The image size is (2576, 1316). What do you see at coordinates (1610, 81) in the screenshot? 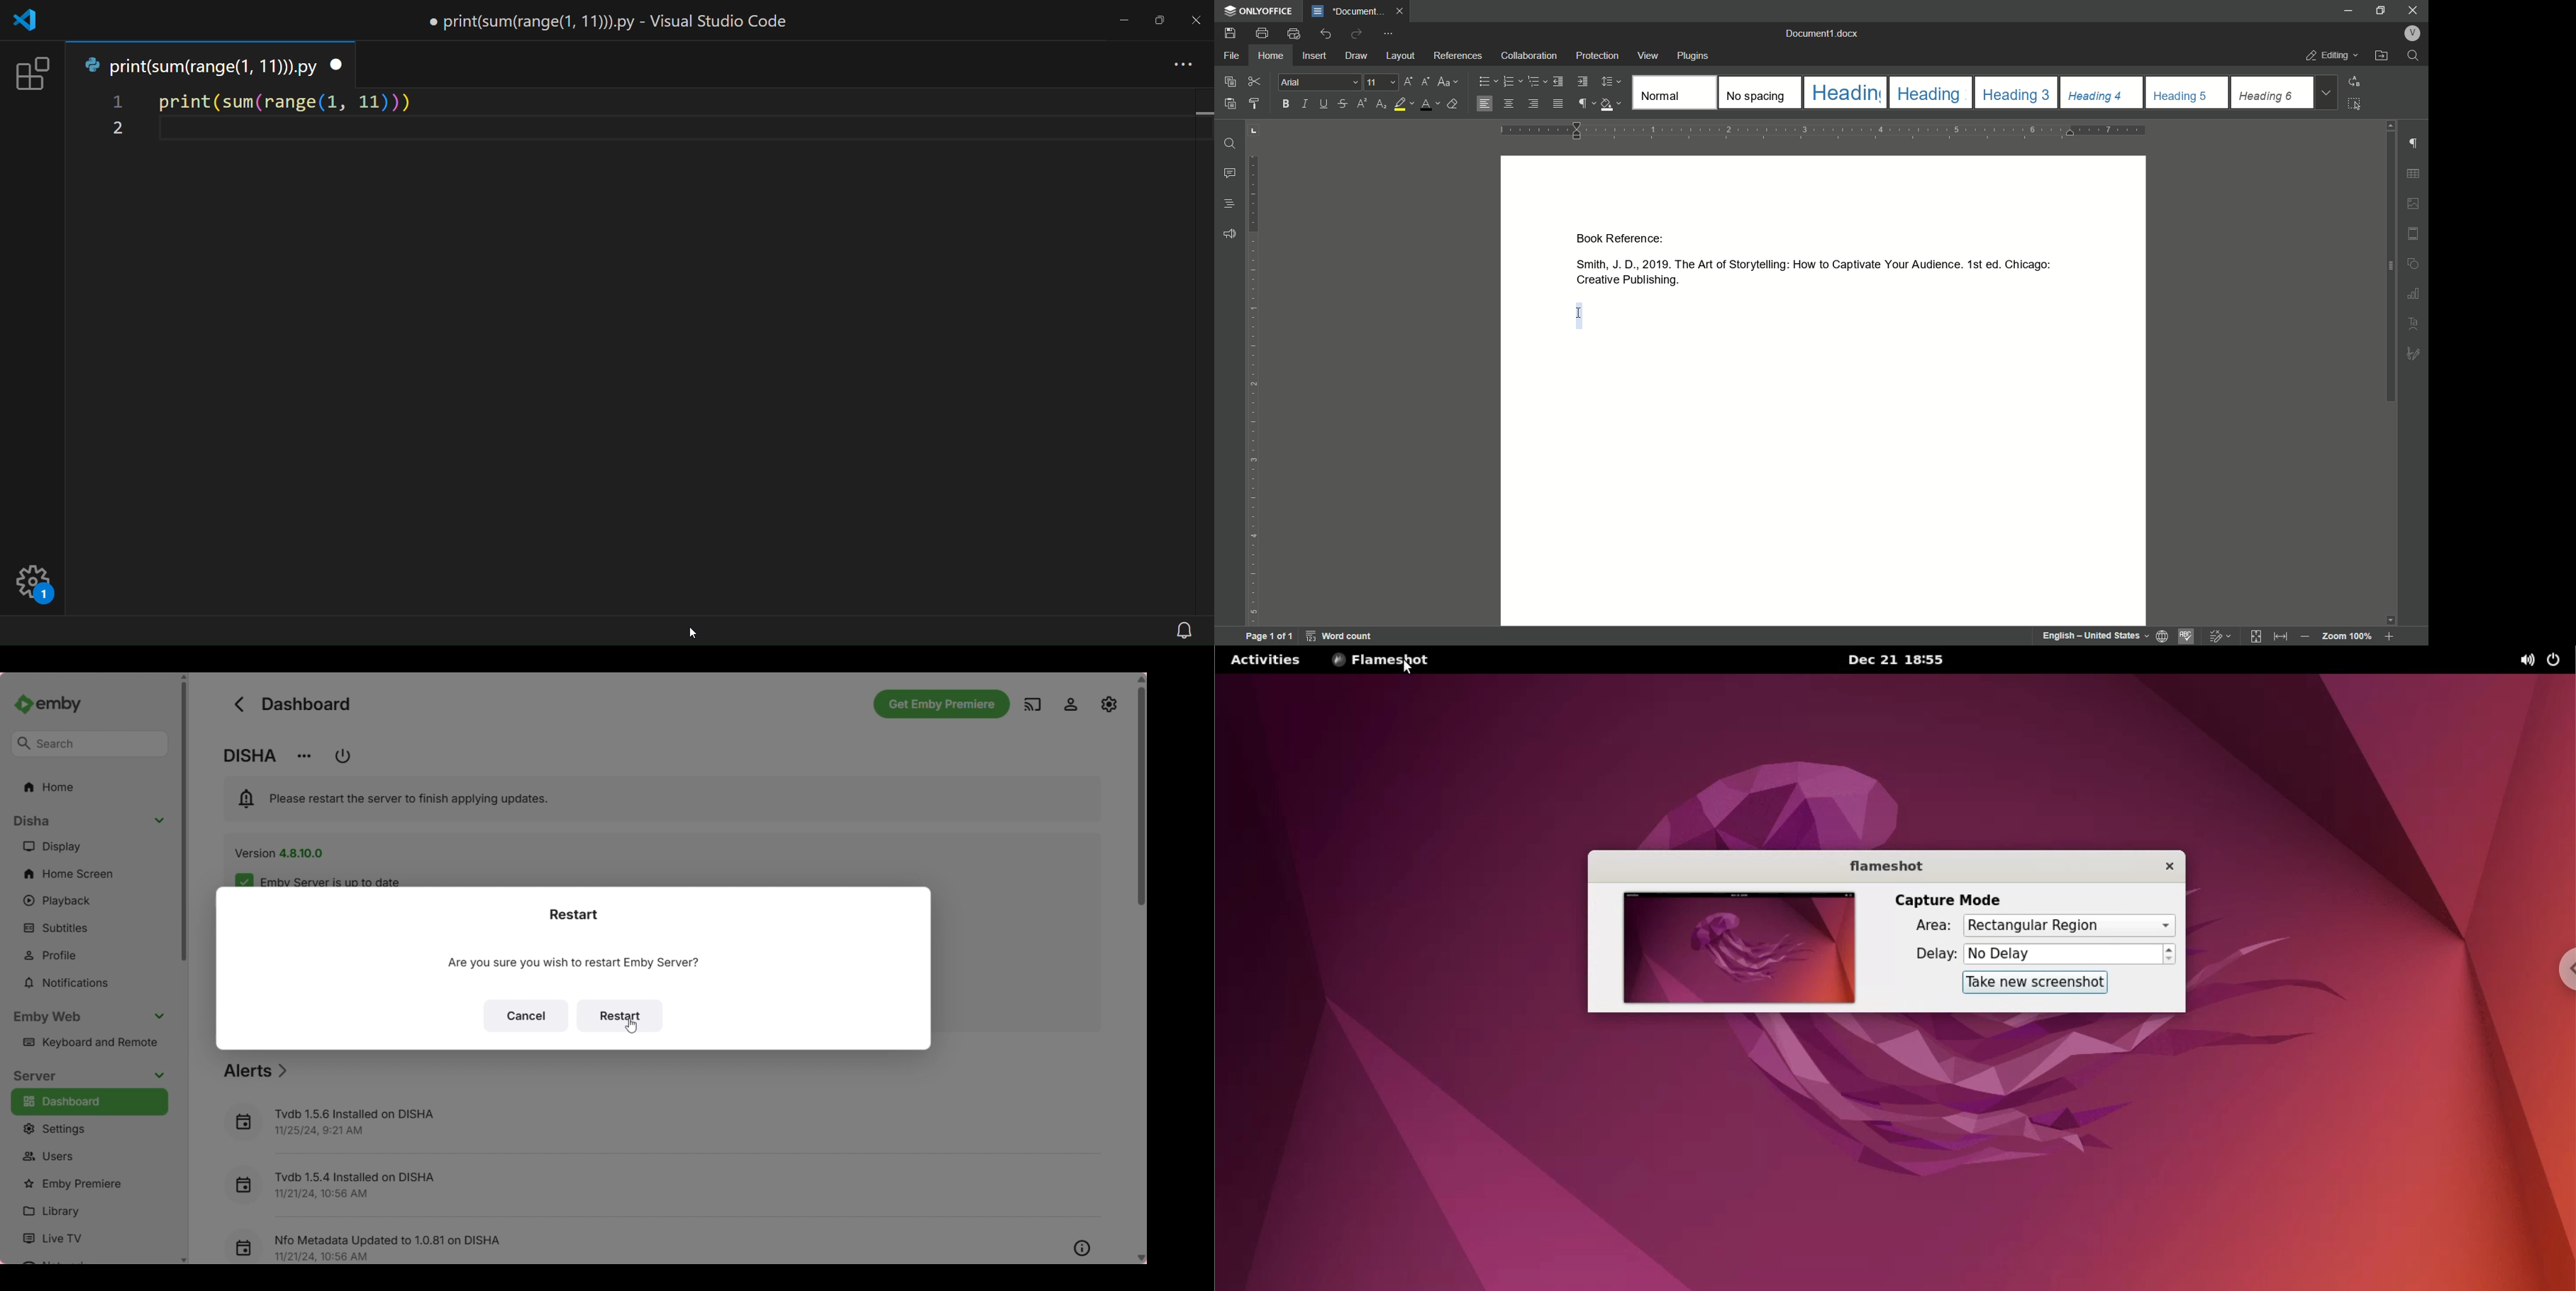
I see `paragraph line spacing` at bounding box center [1610, 81].